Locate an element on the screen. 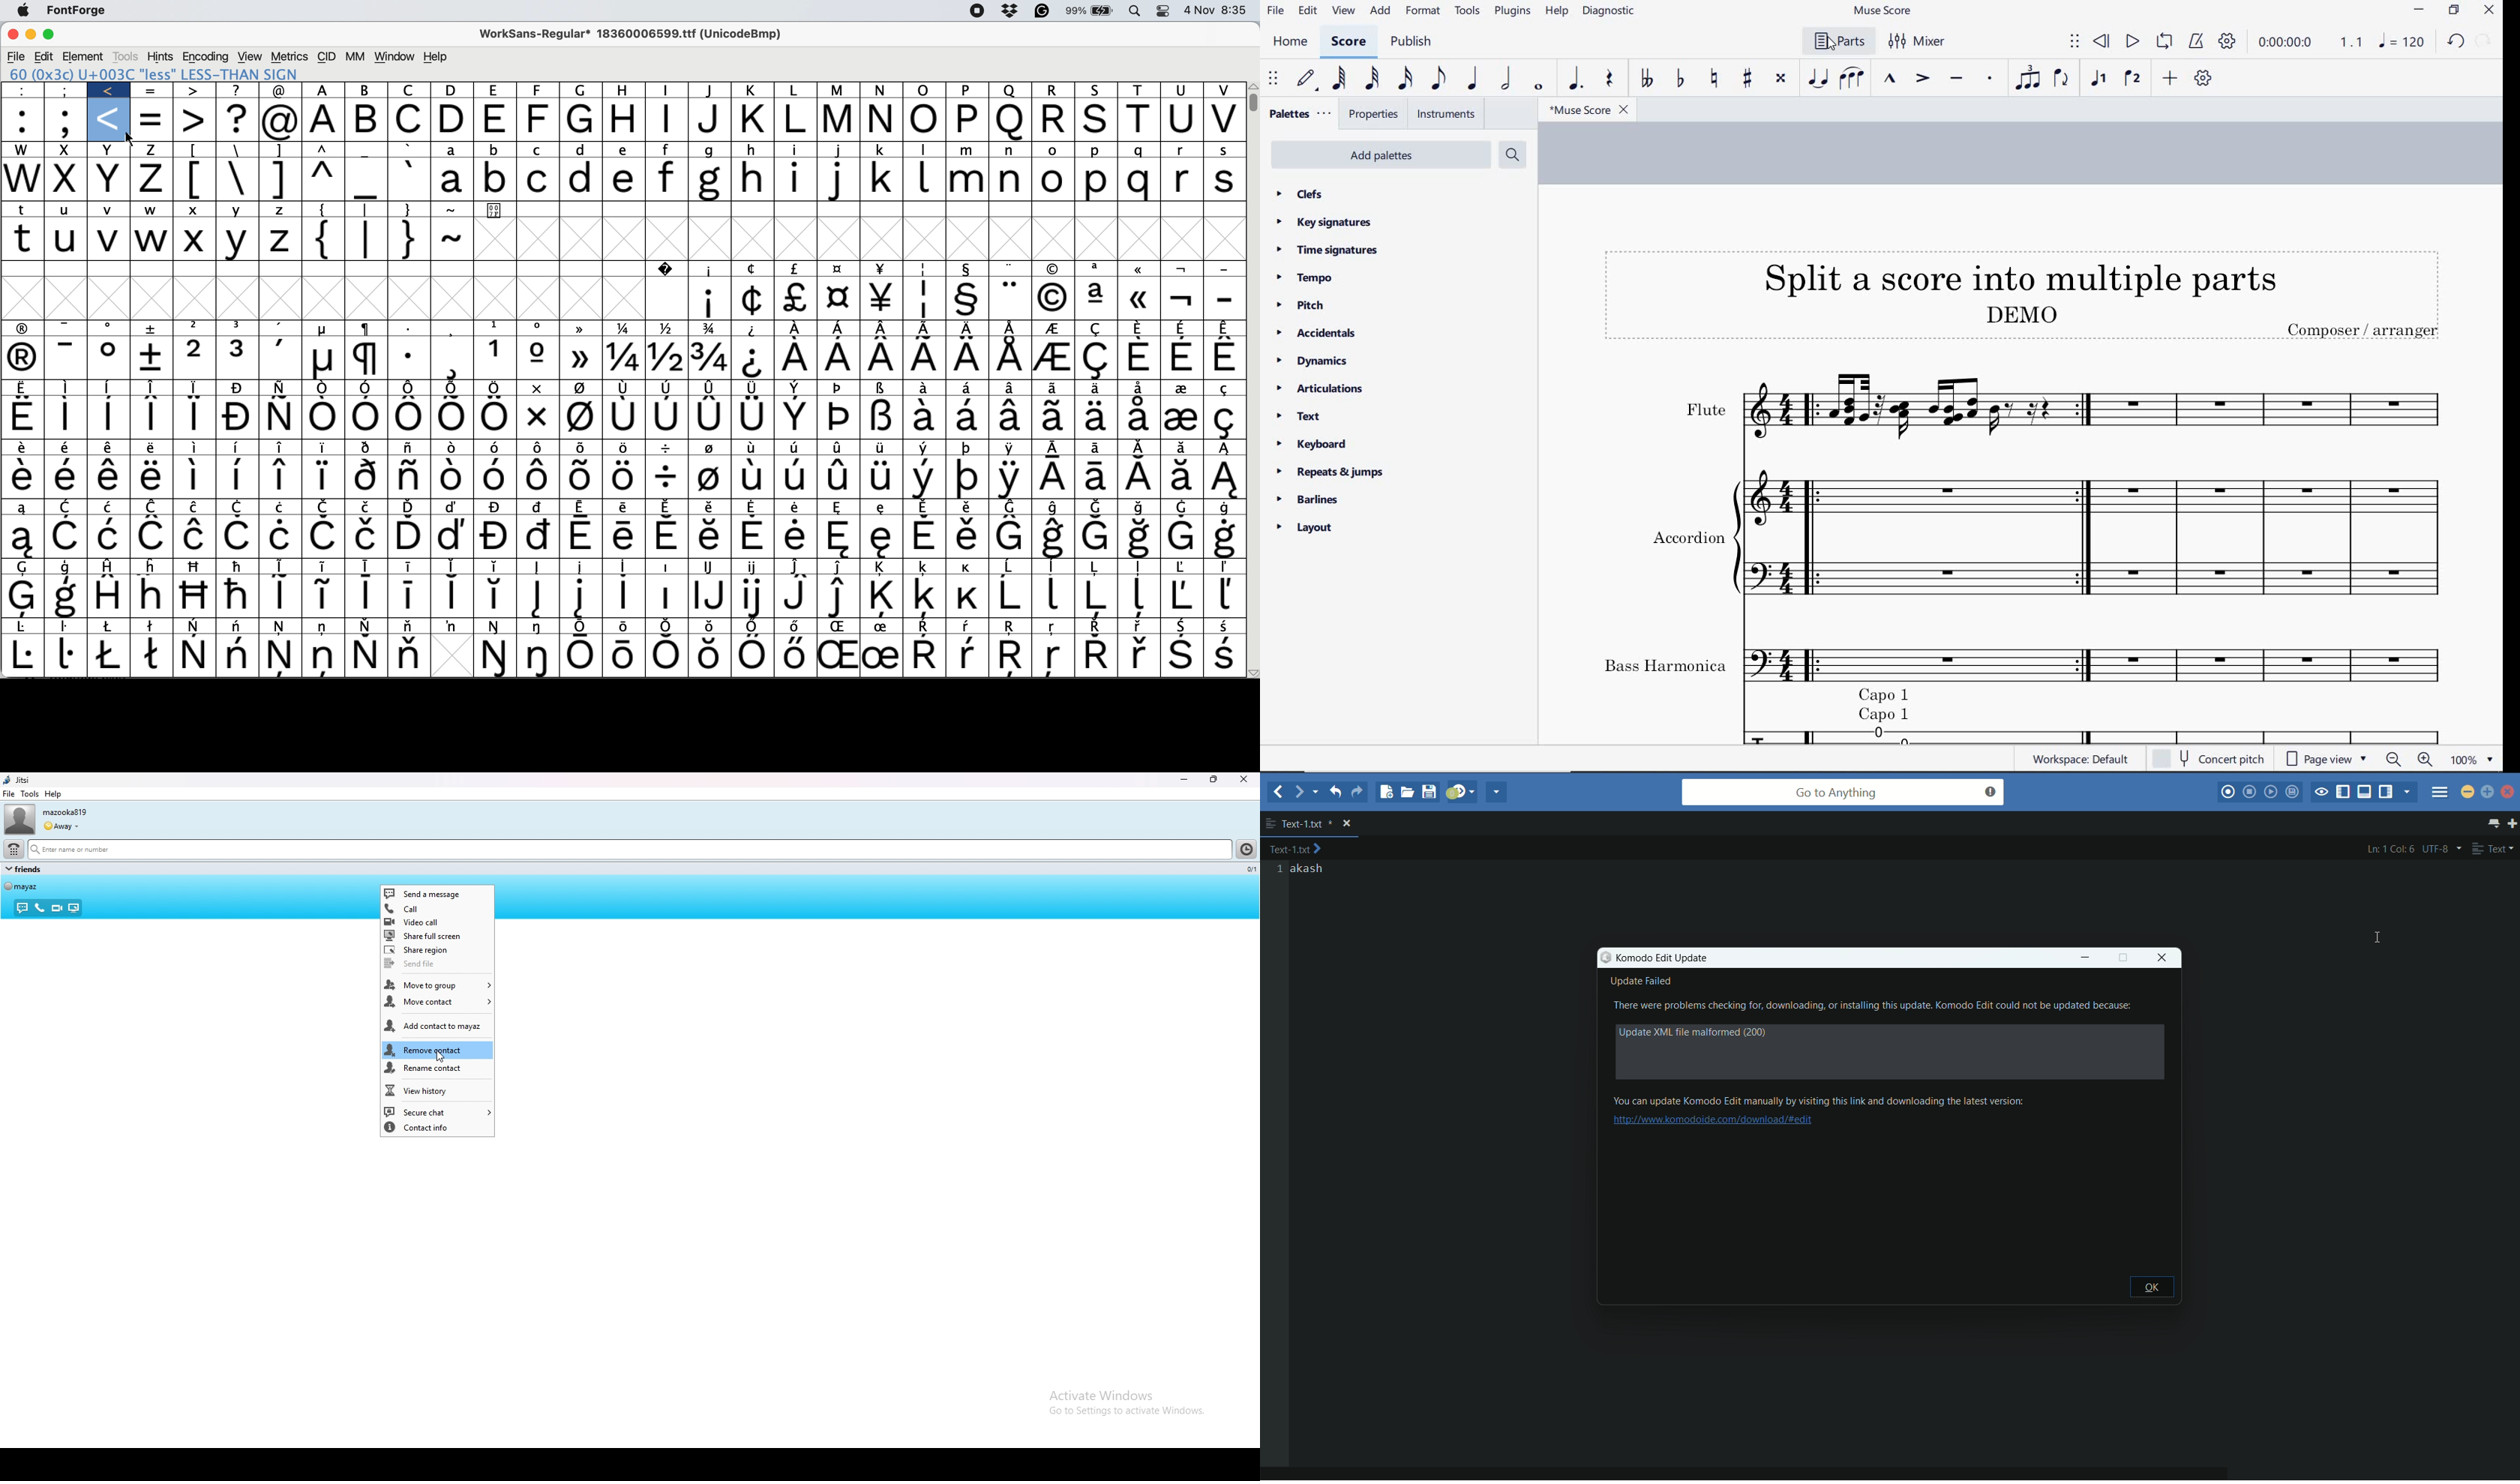  Symbol is located at coordinates (1138, 418).